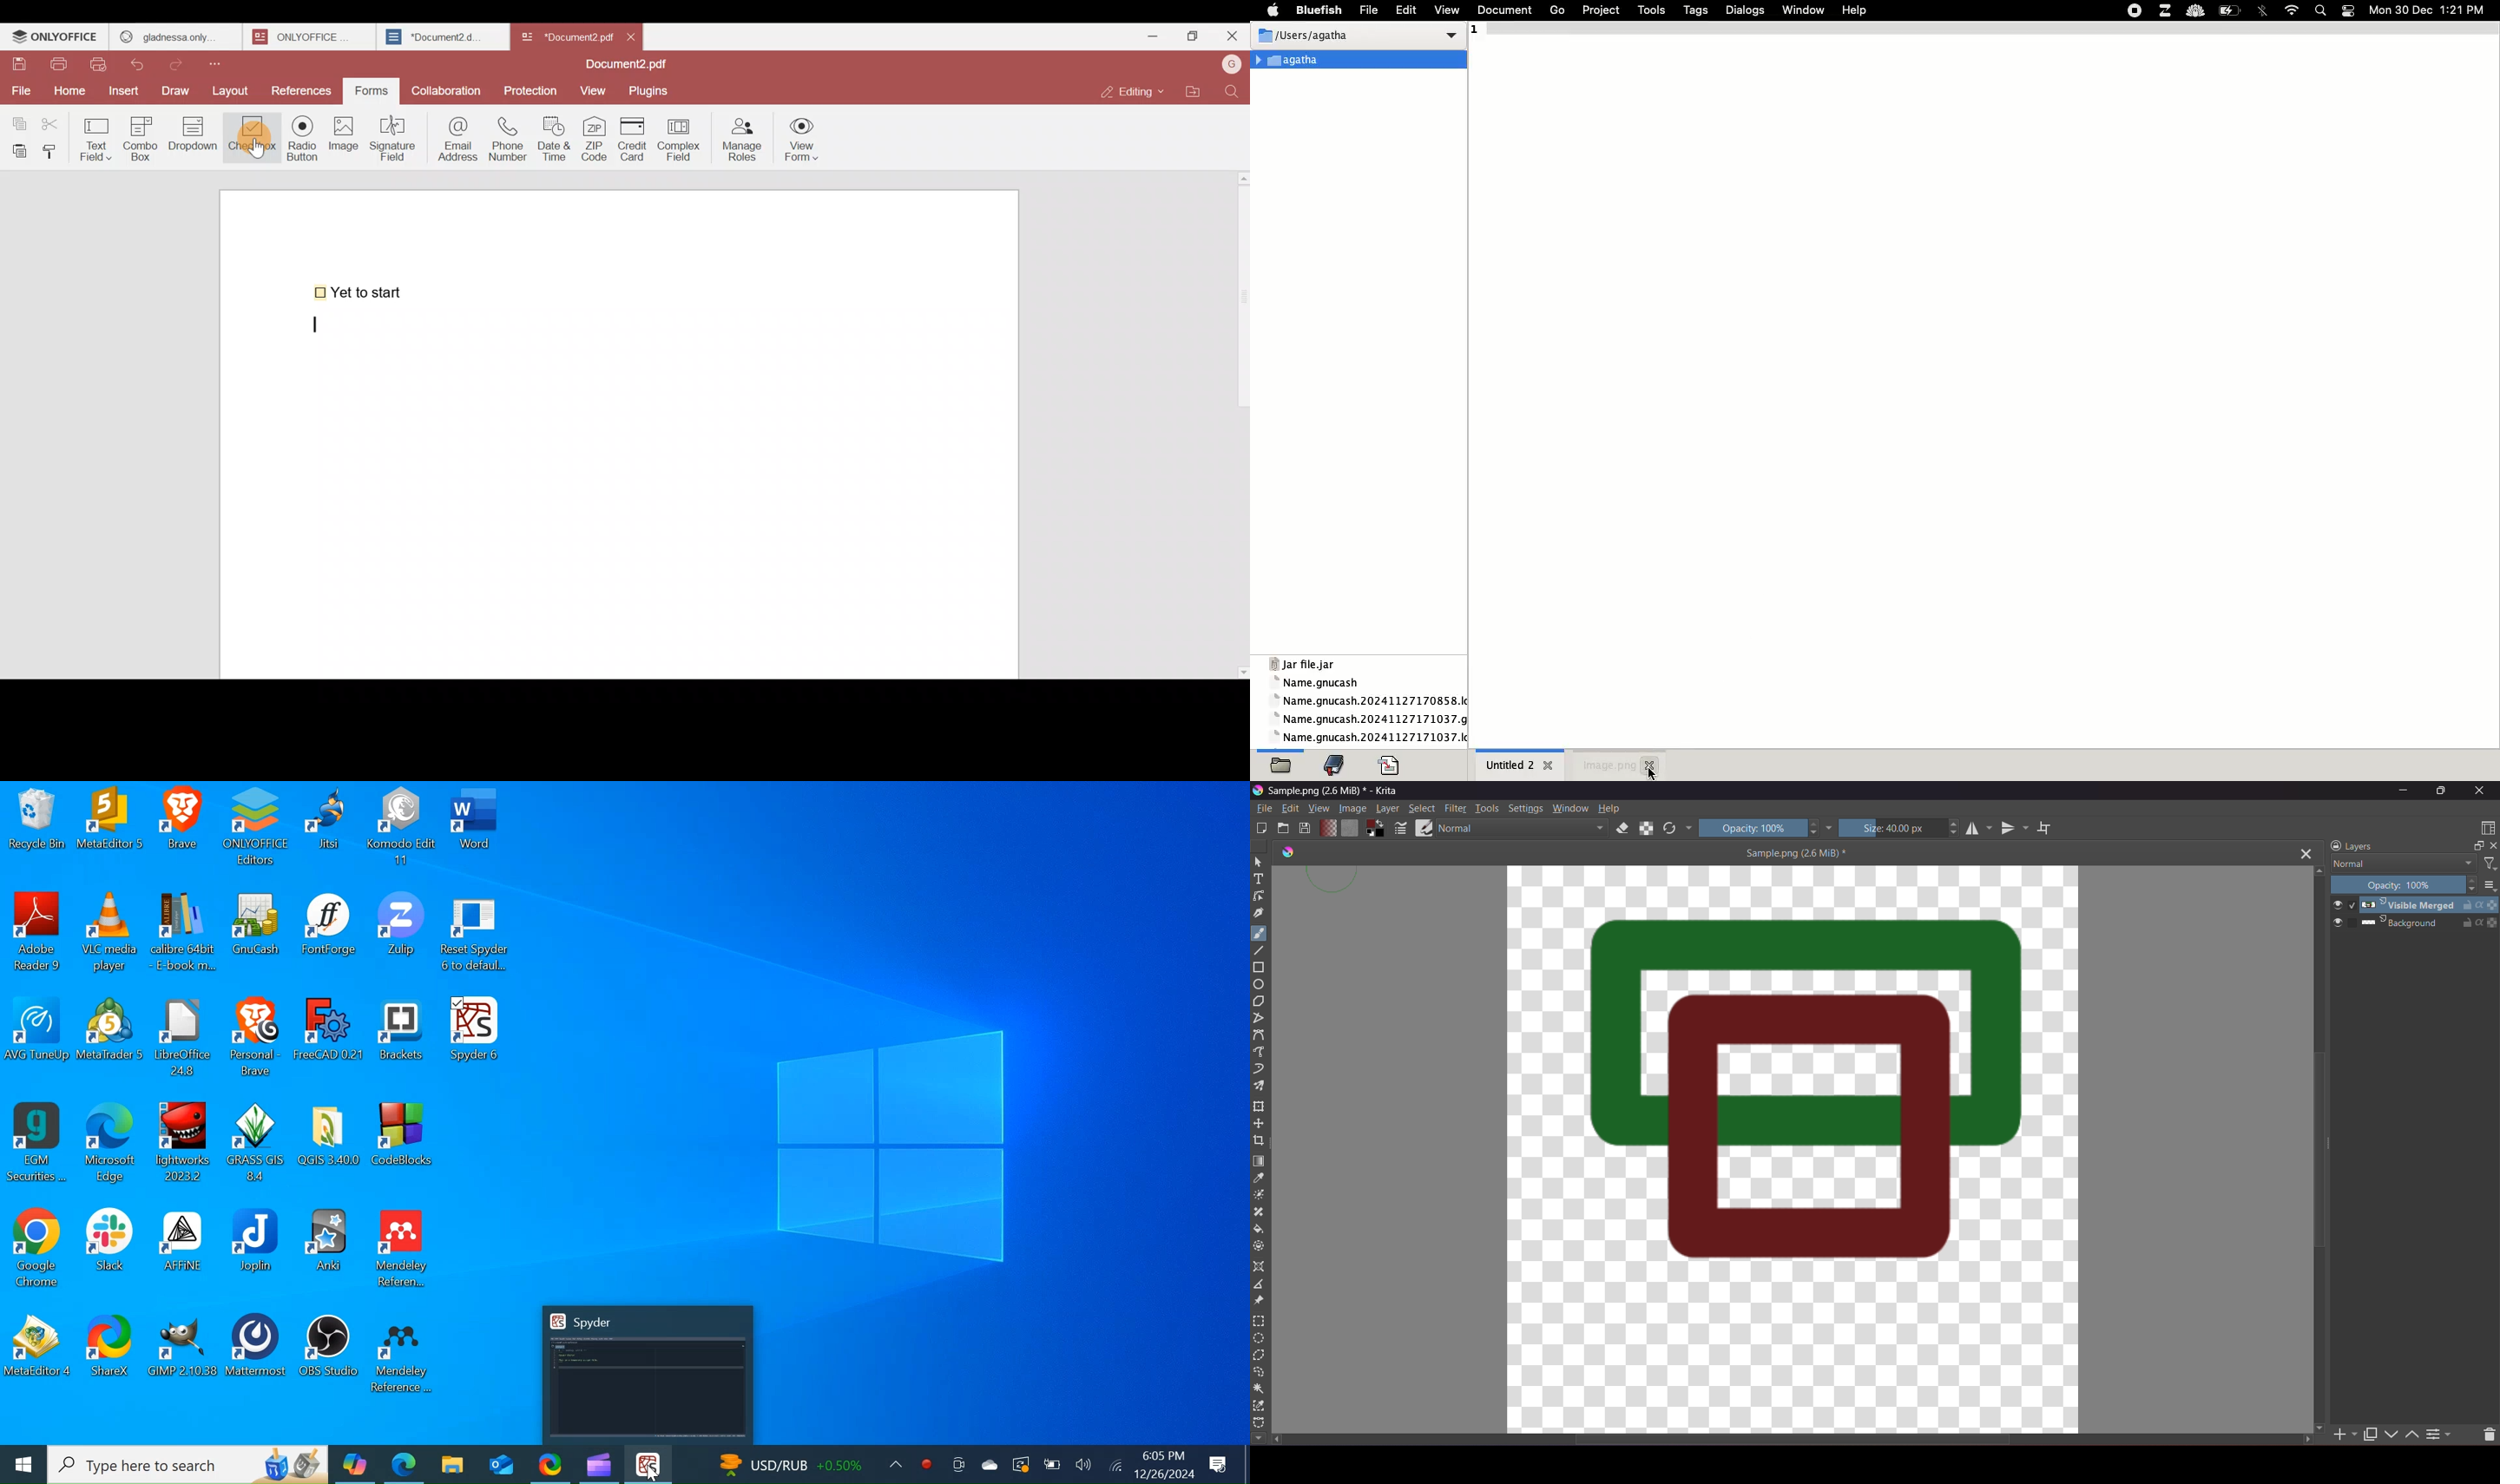 The height and width of the screenshot is (1484, 2520). Describe the element at coordinates (38, 1249) in the screenshot. I see `Google Chrome Desktop Icon` at that location.